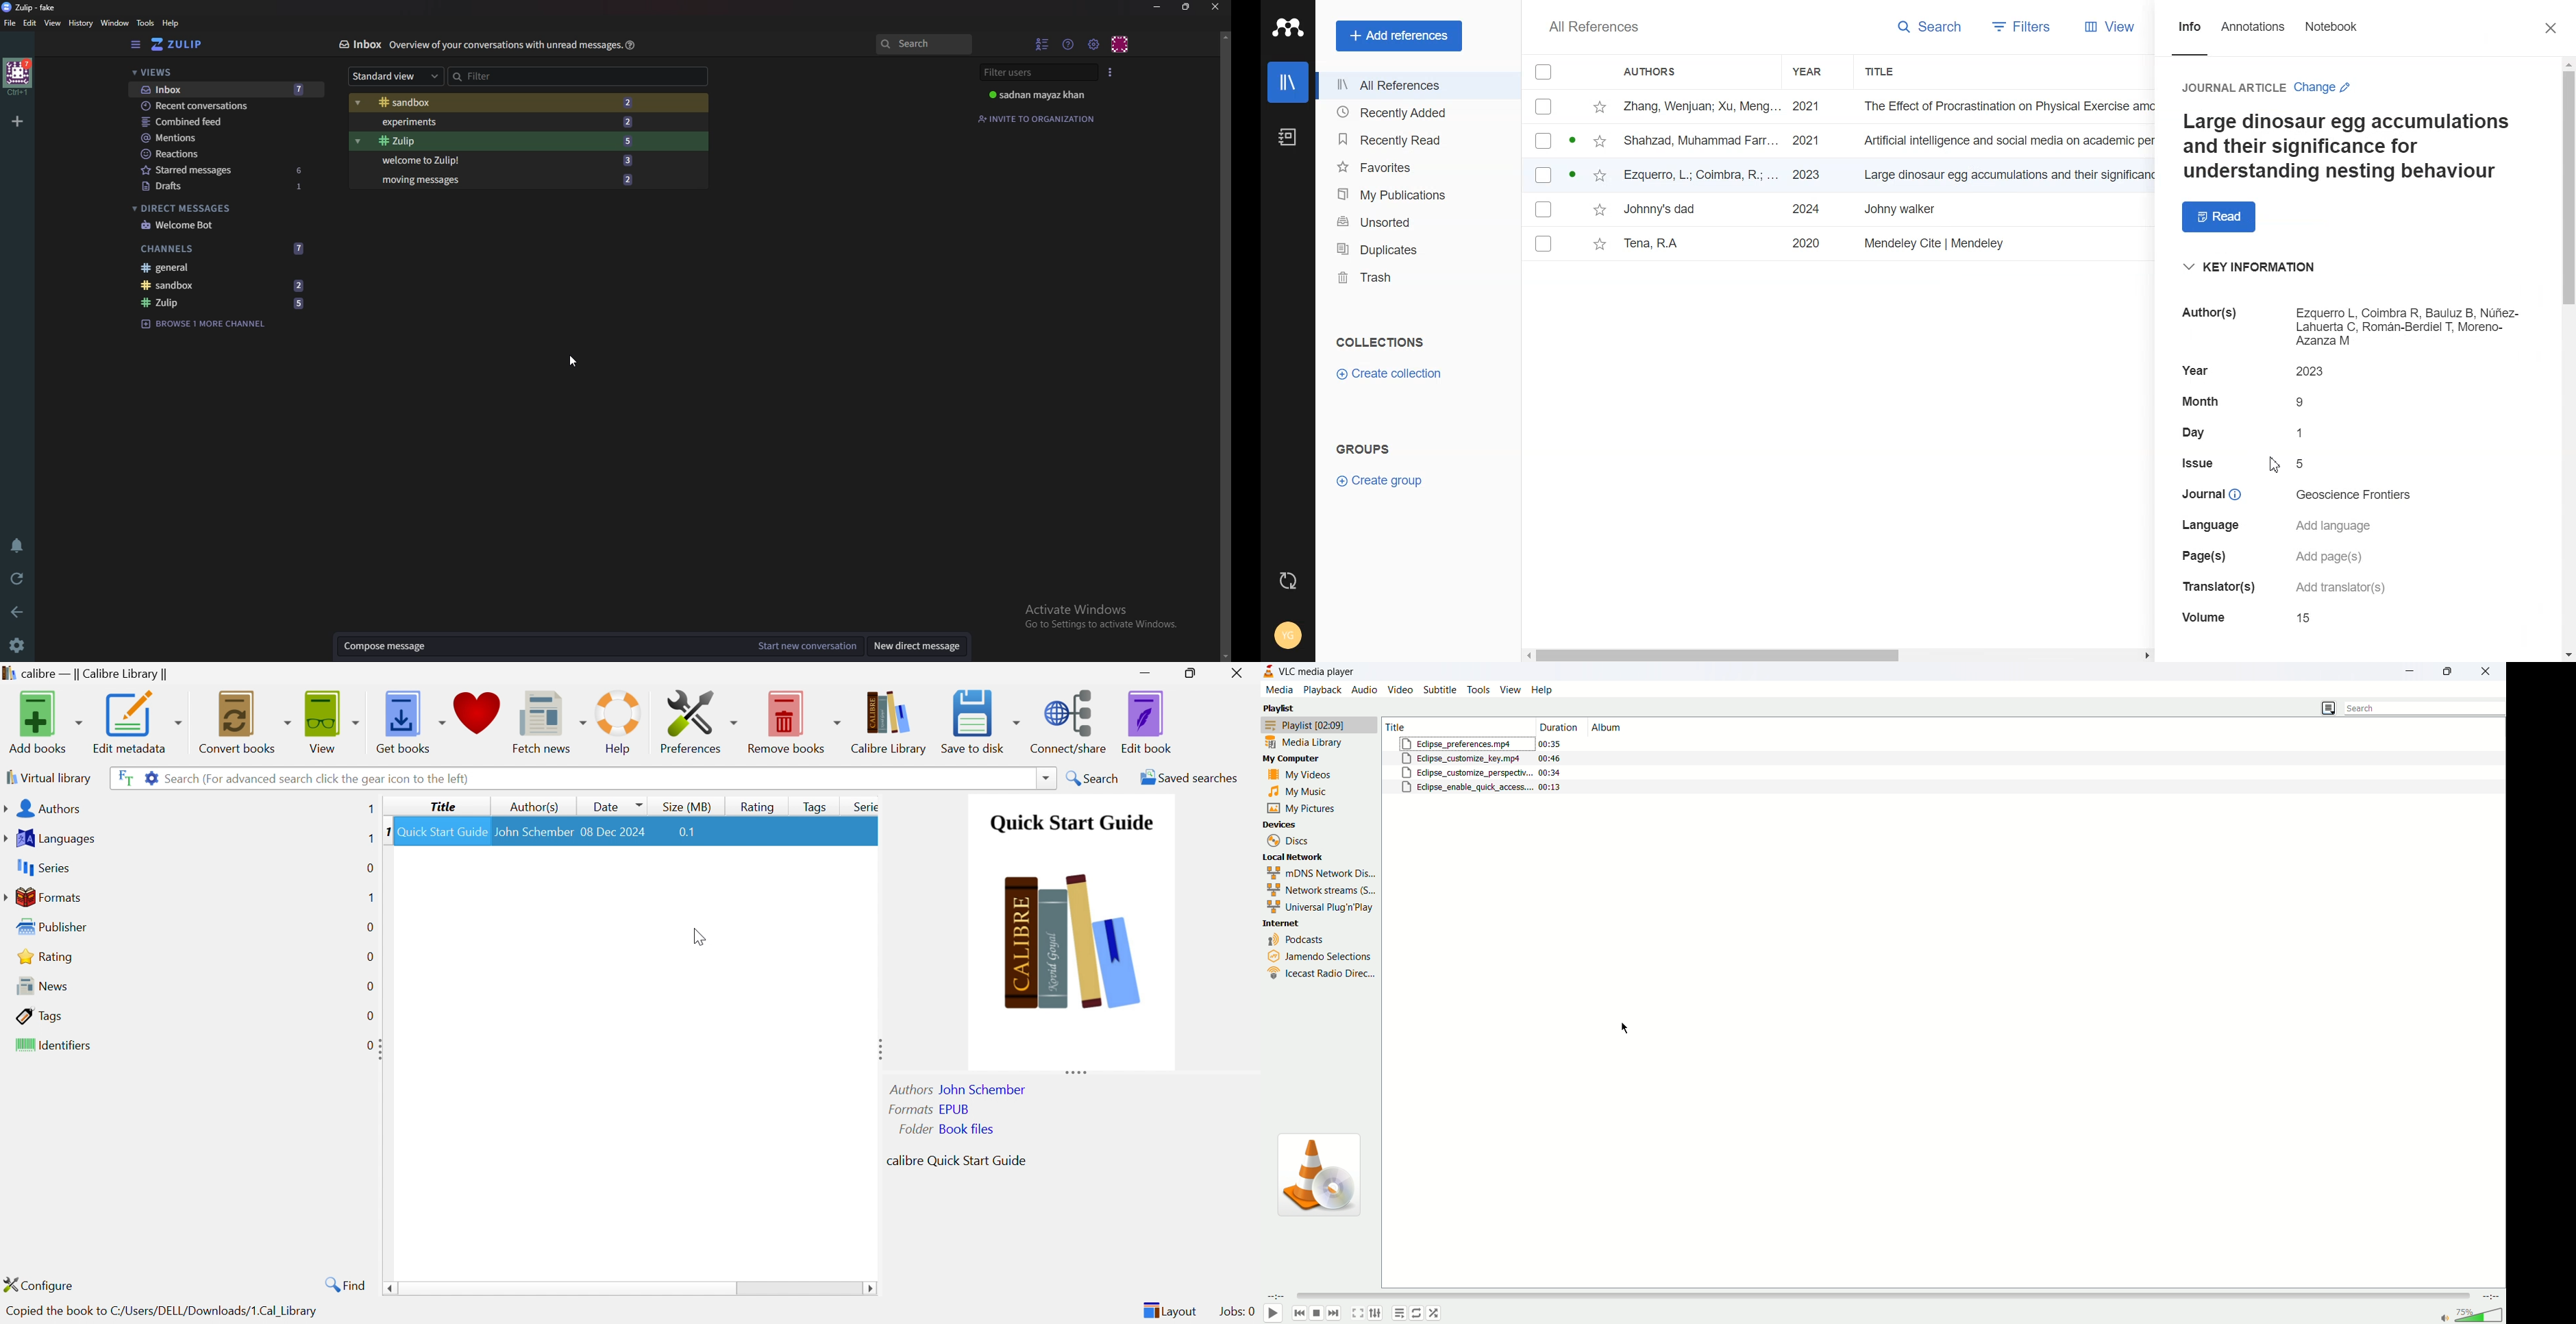 Image resolution: width=2576 pixels, height=1344 pixels. Describe the element at coordinates (87, 673) in the screenshot. I see `calibre - || Calibre Library||` at that location.